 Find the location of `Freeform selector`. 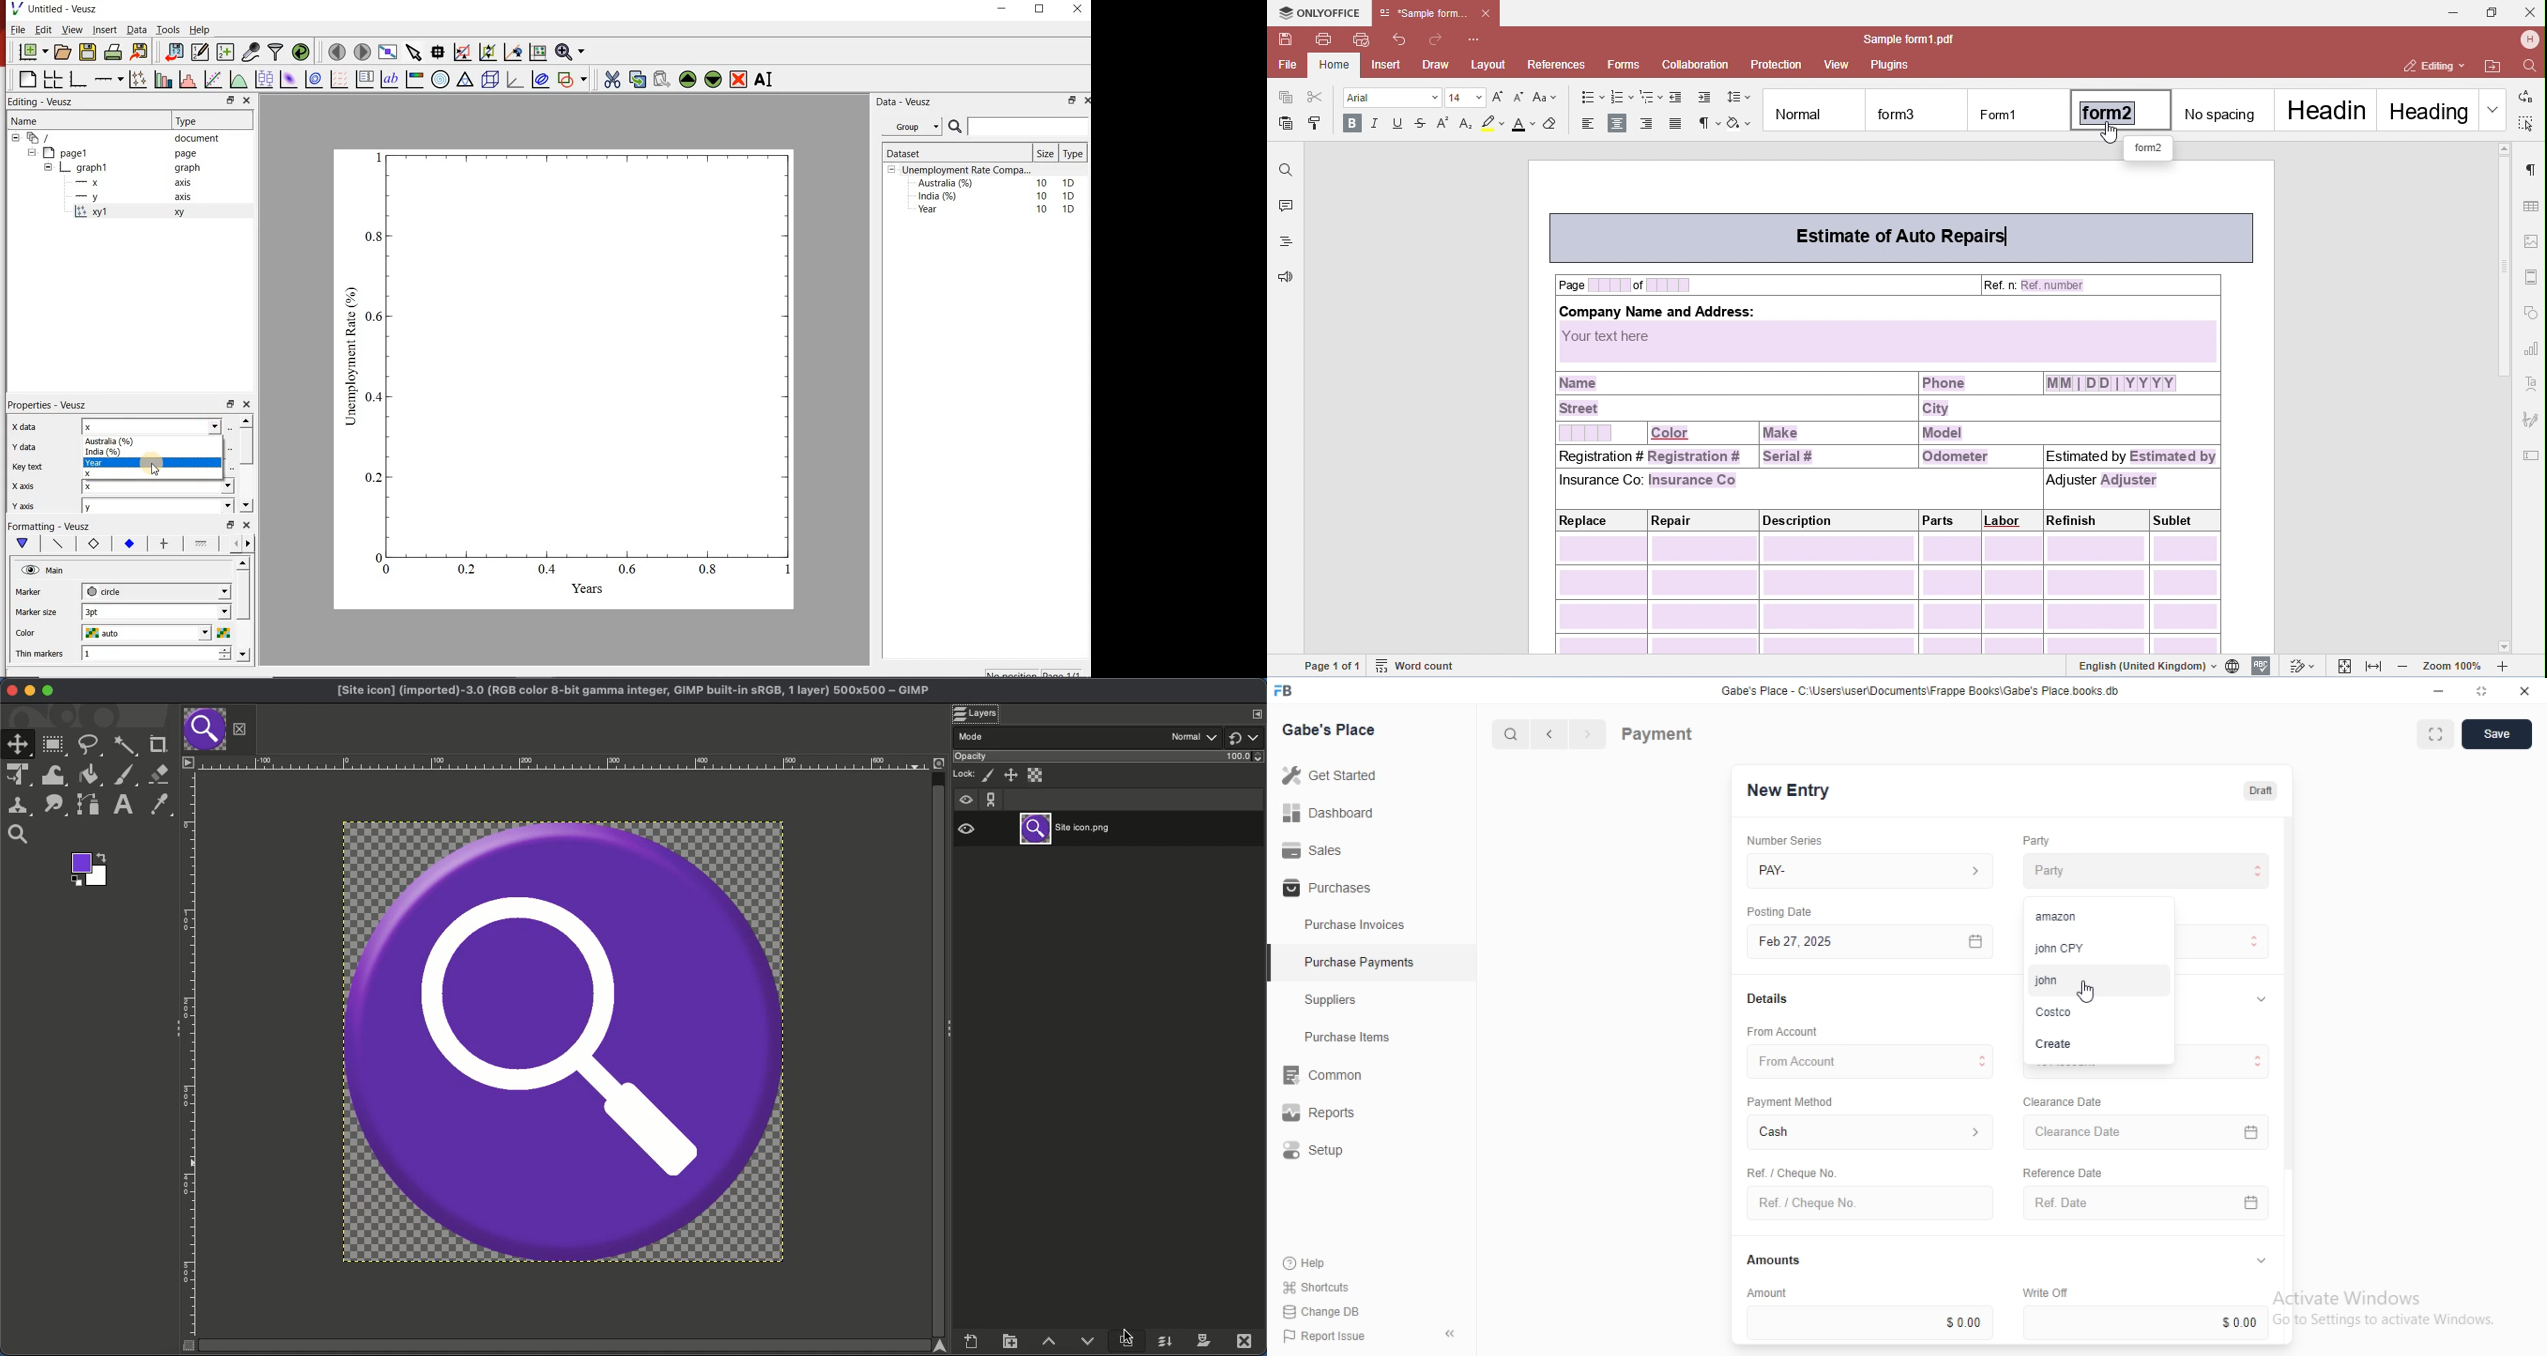

Freeform selector is located at coordinates (91, 747).